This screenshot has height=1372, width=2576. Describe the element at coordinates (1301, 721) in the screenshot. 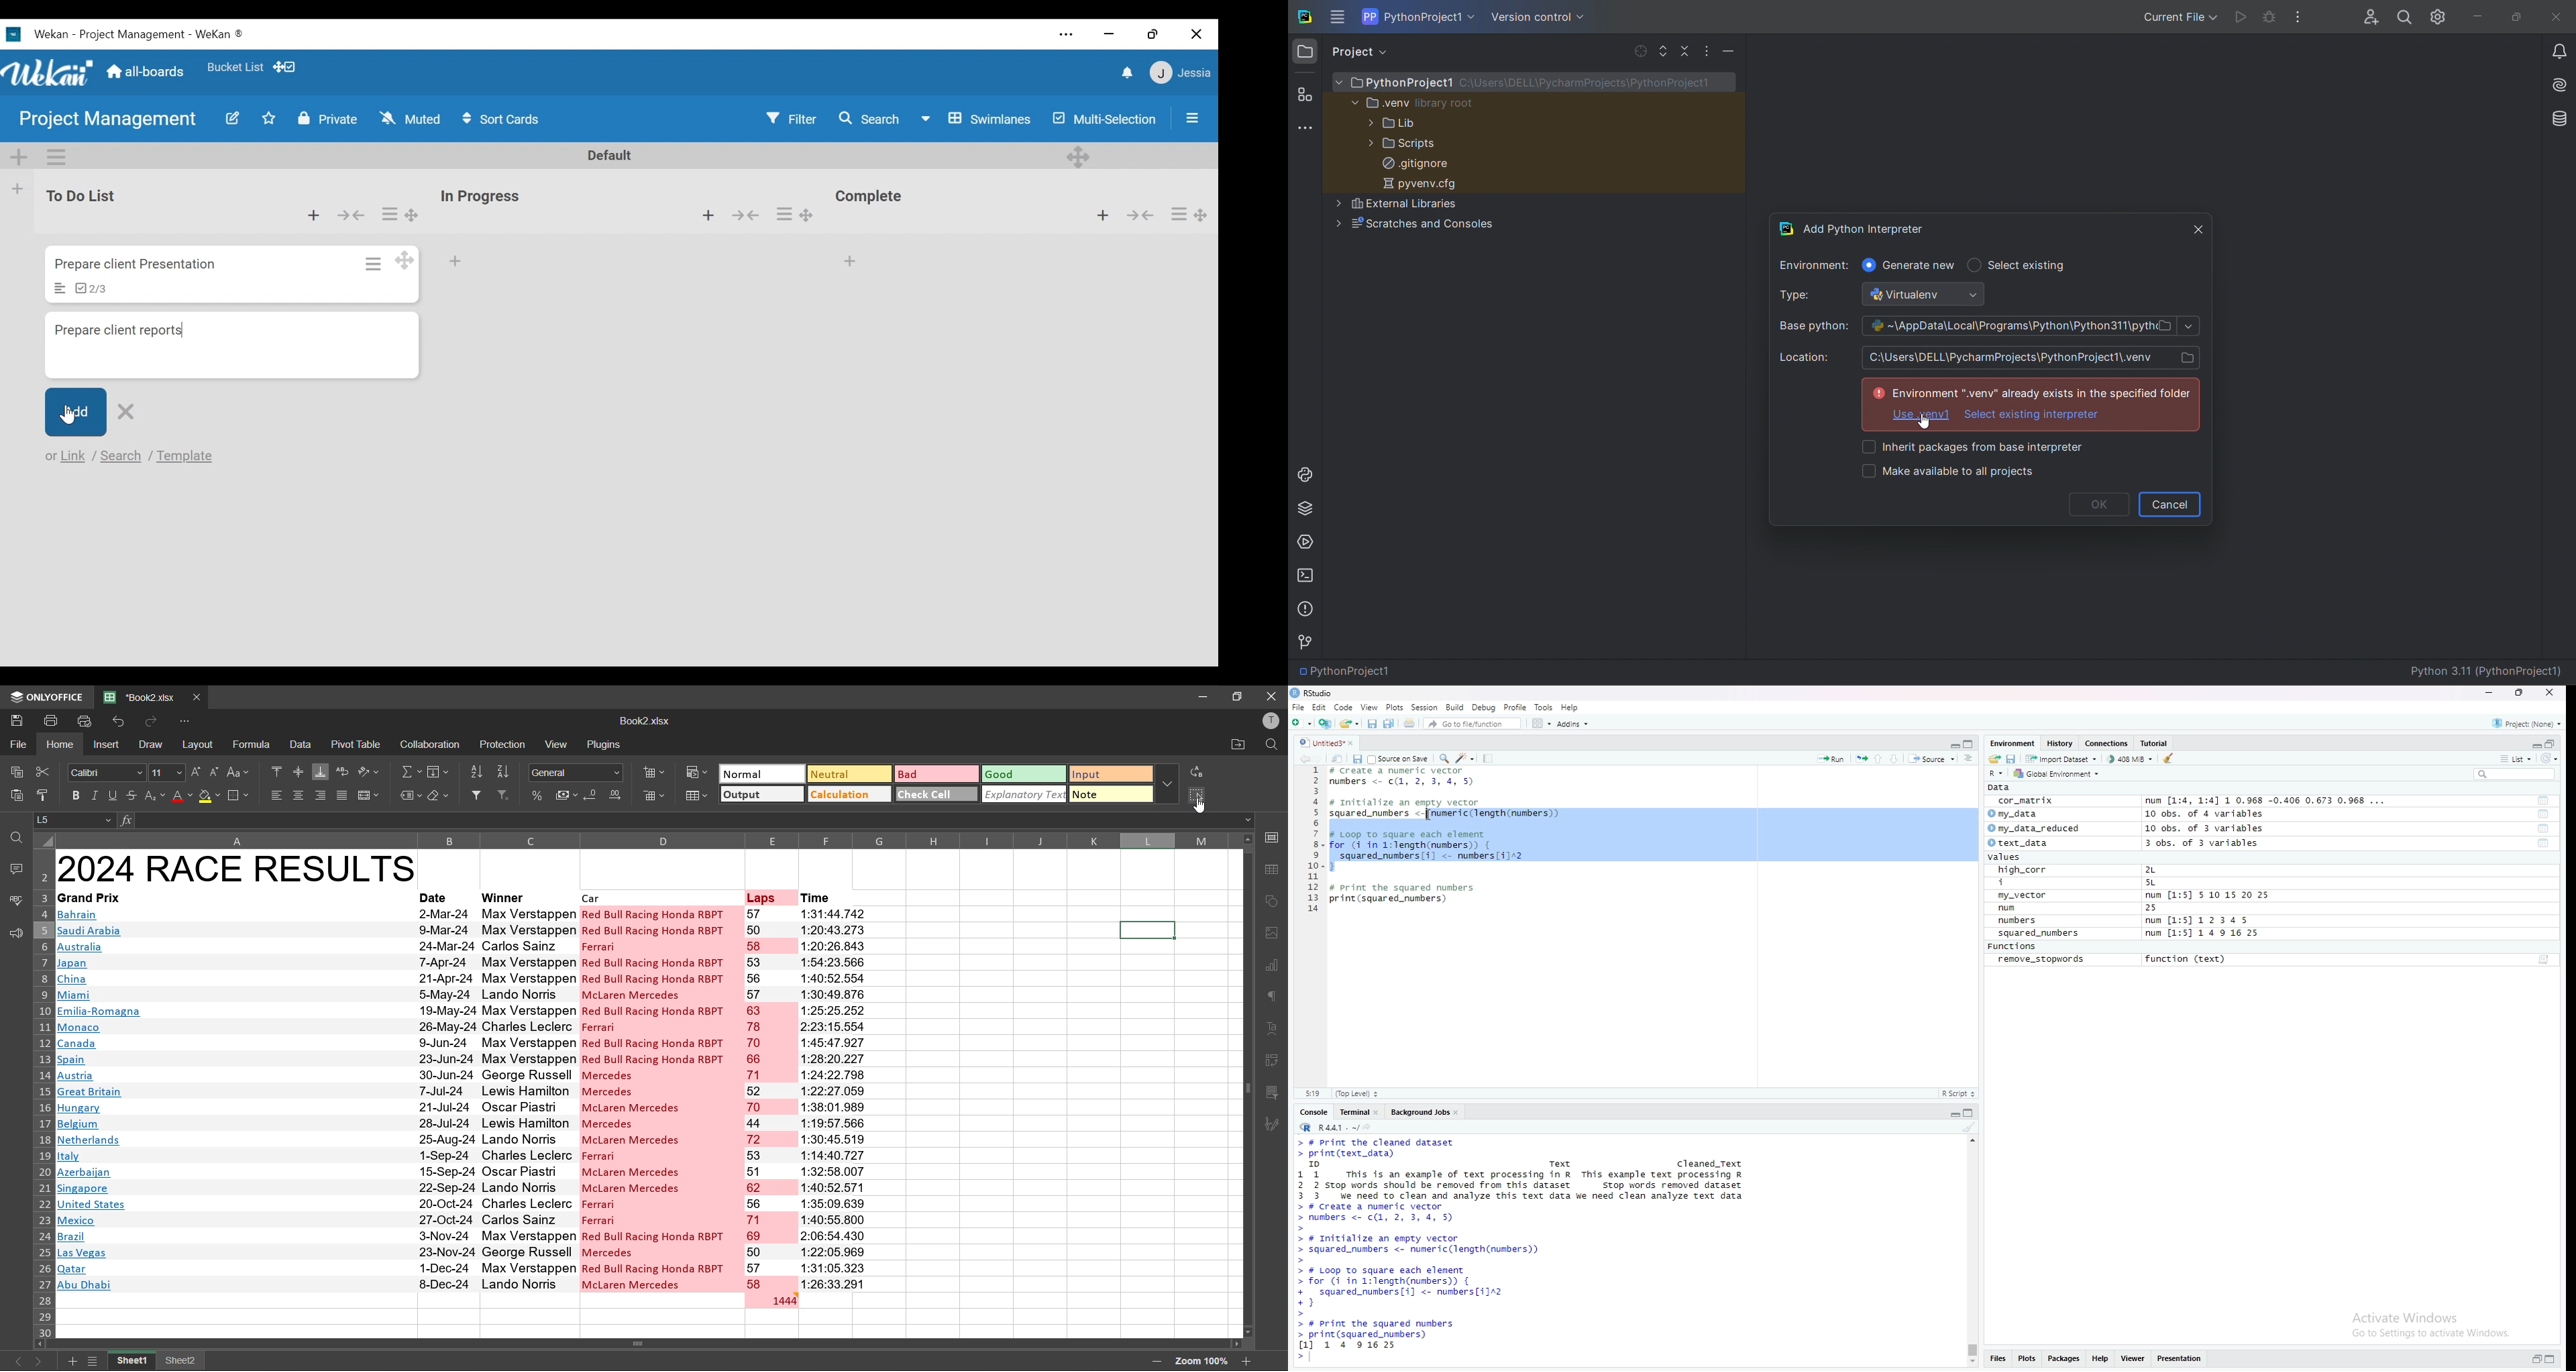

I see `New File` at that location.